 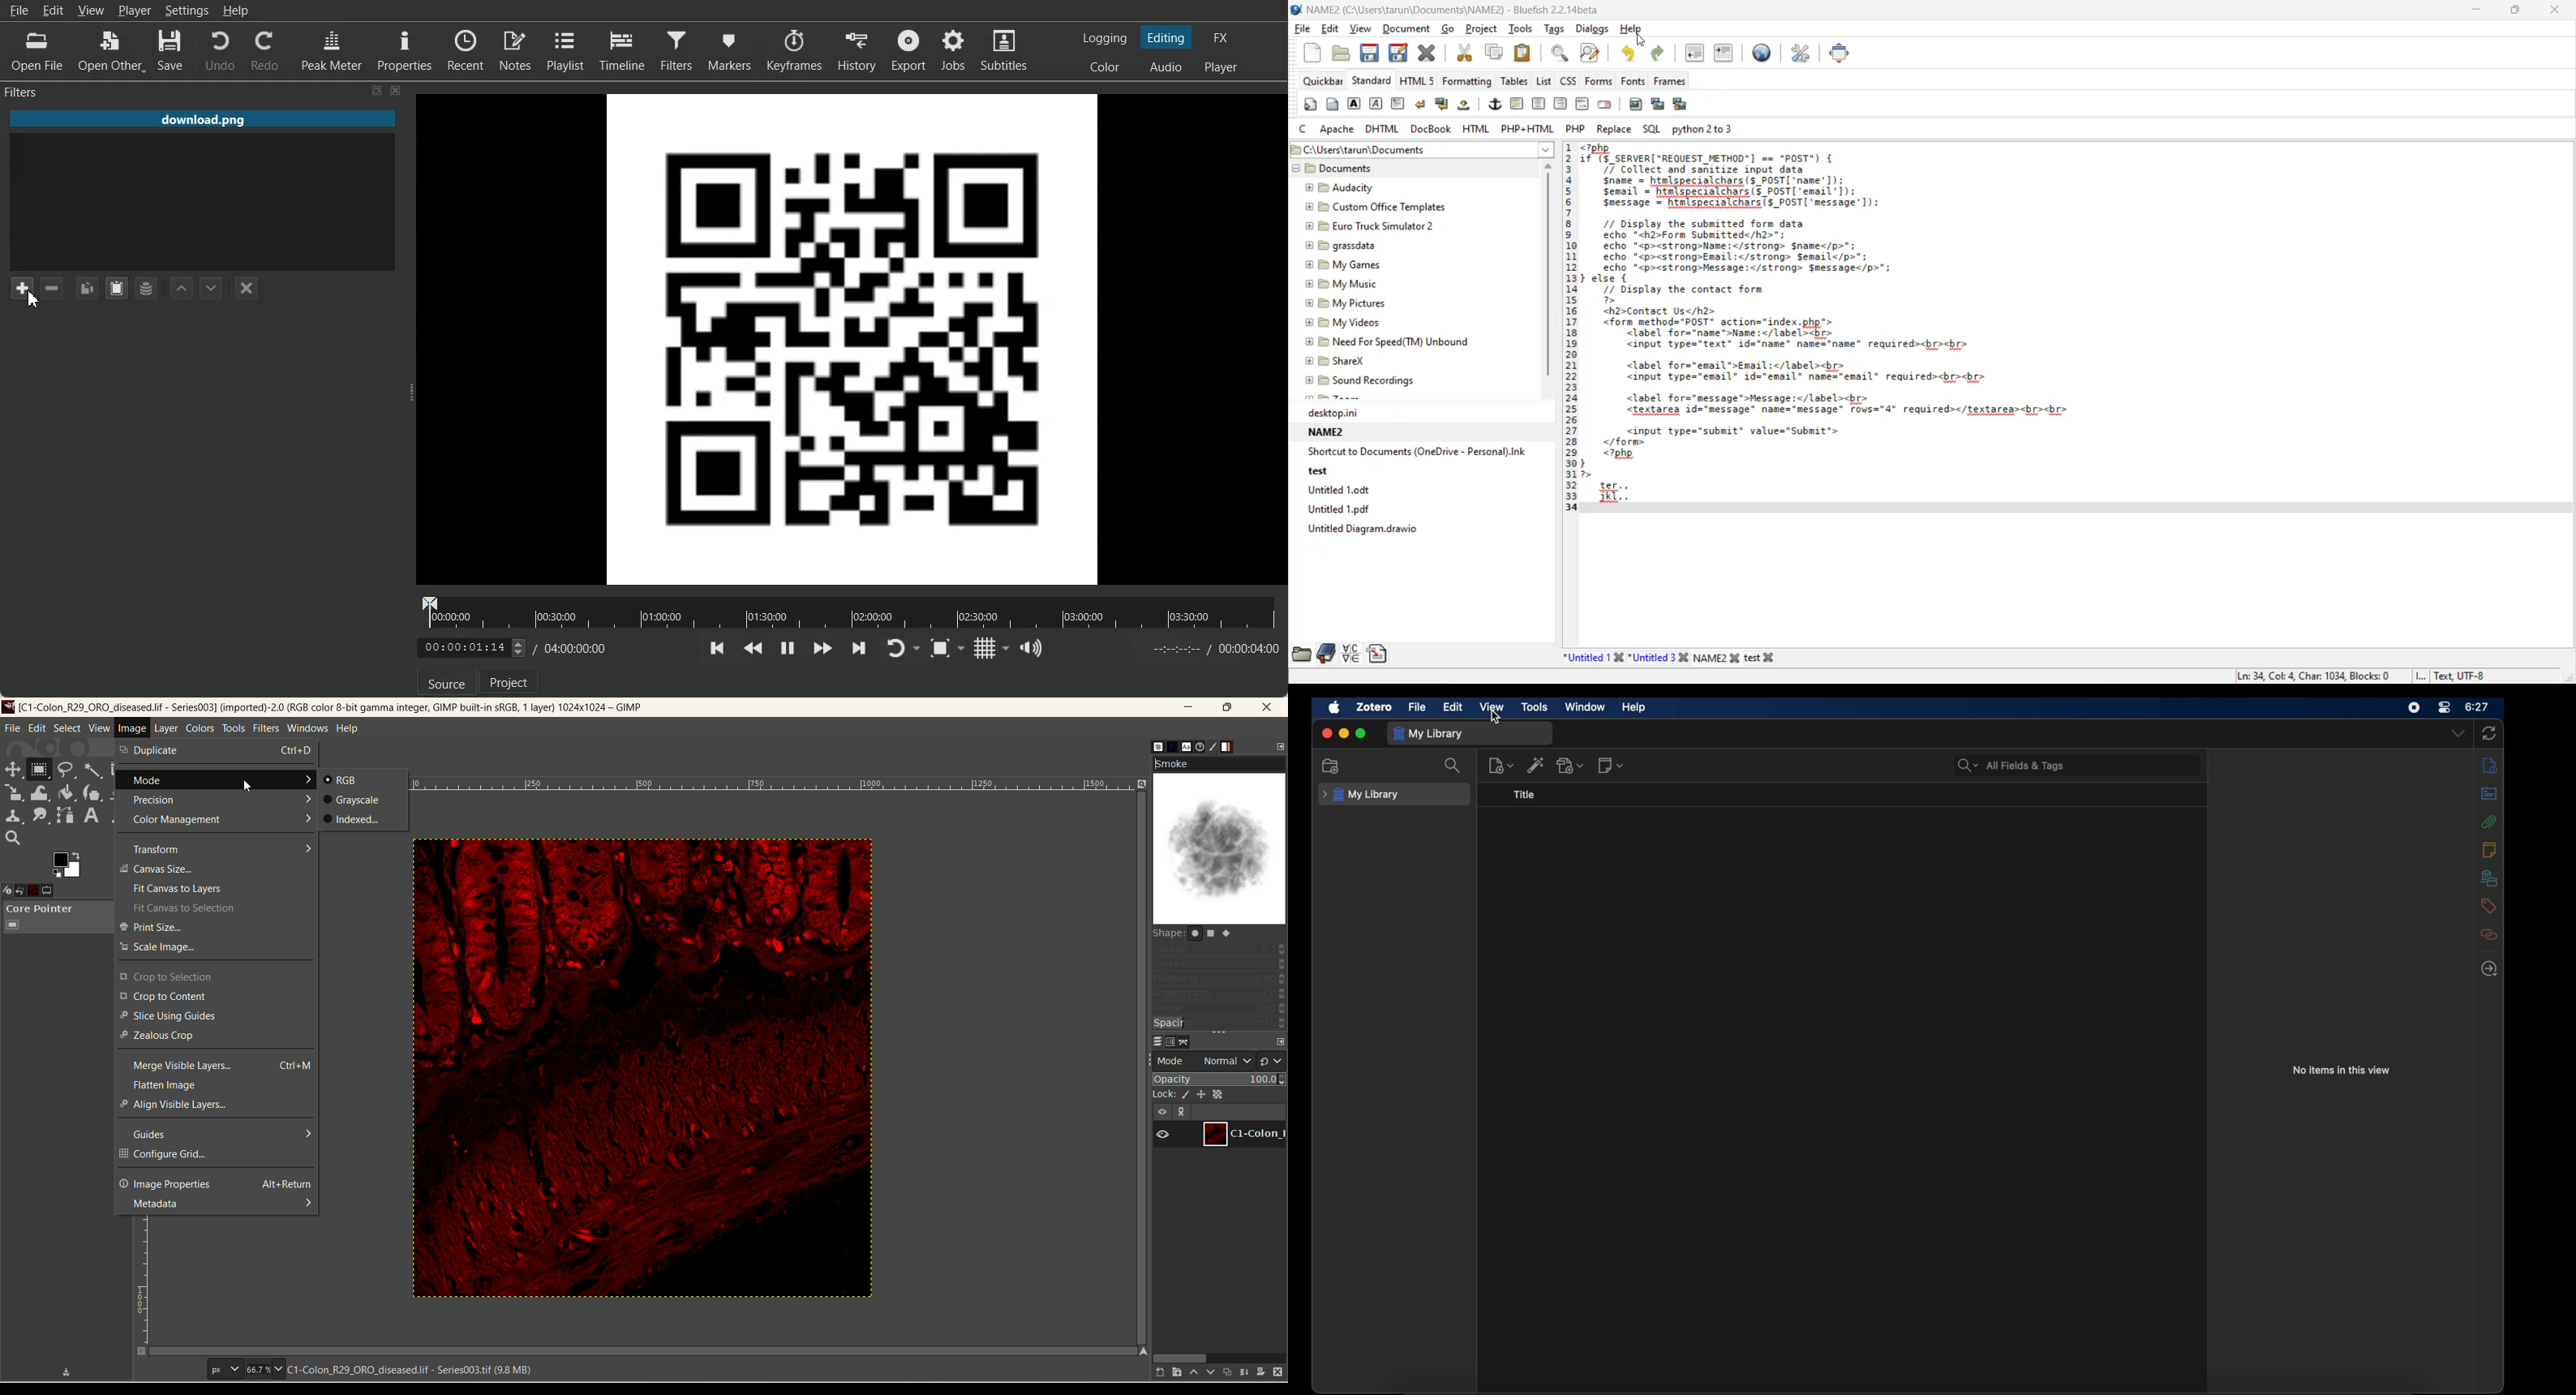 What do you see at coordinates (1212, 649) in the screenshot?
I see `End time ` at bounding box center [1212, 649].